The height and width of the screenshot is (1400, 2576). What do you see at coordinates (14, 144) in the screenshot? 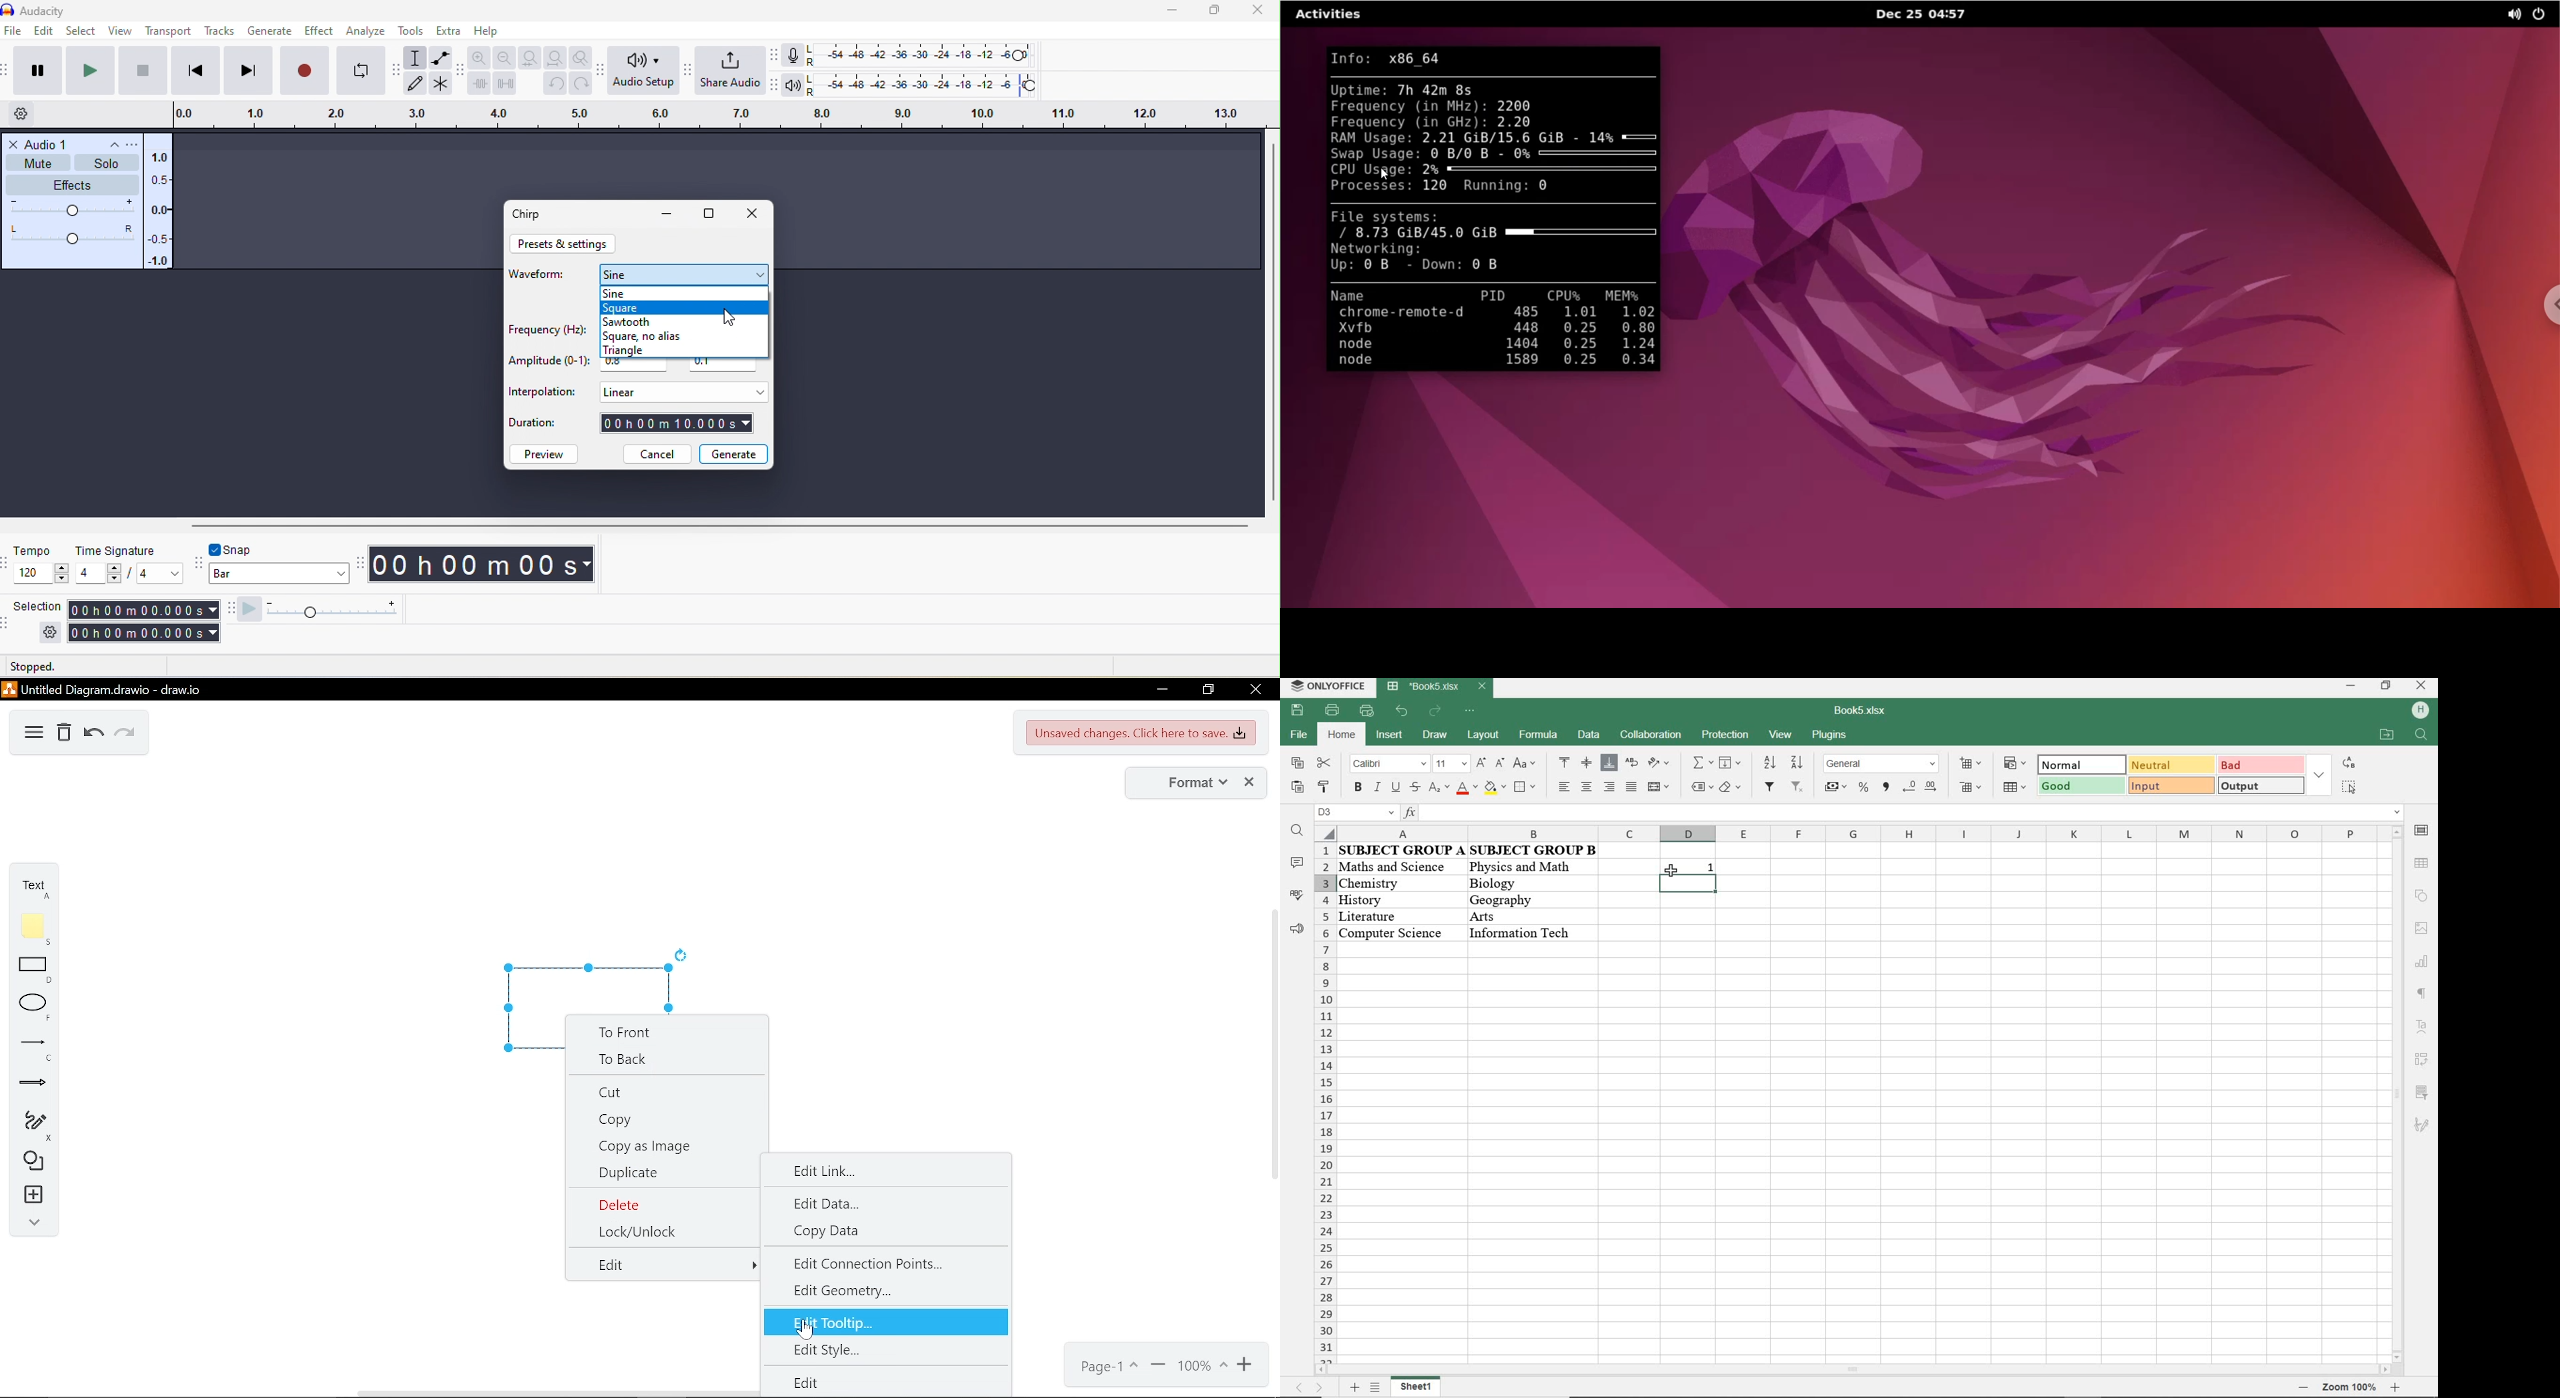
I see `close` at bounding box center [14, 144].